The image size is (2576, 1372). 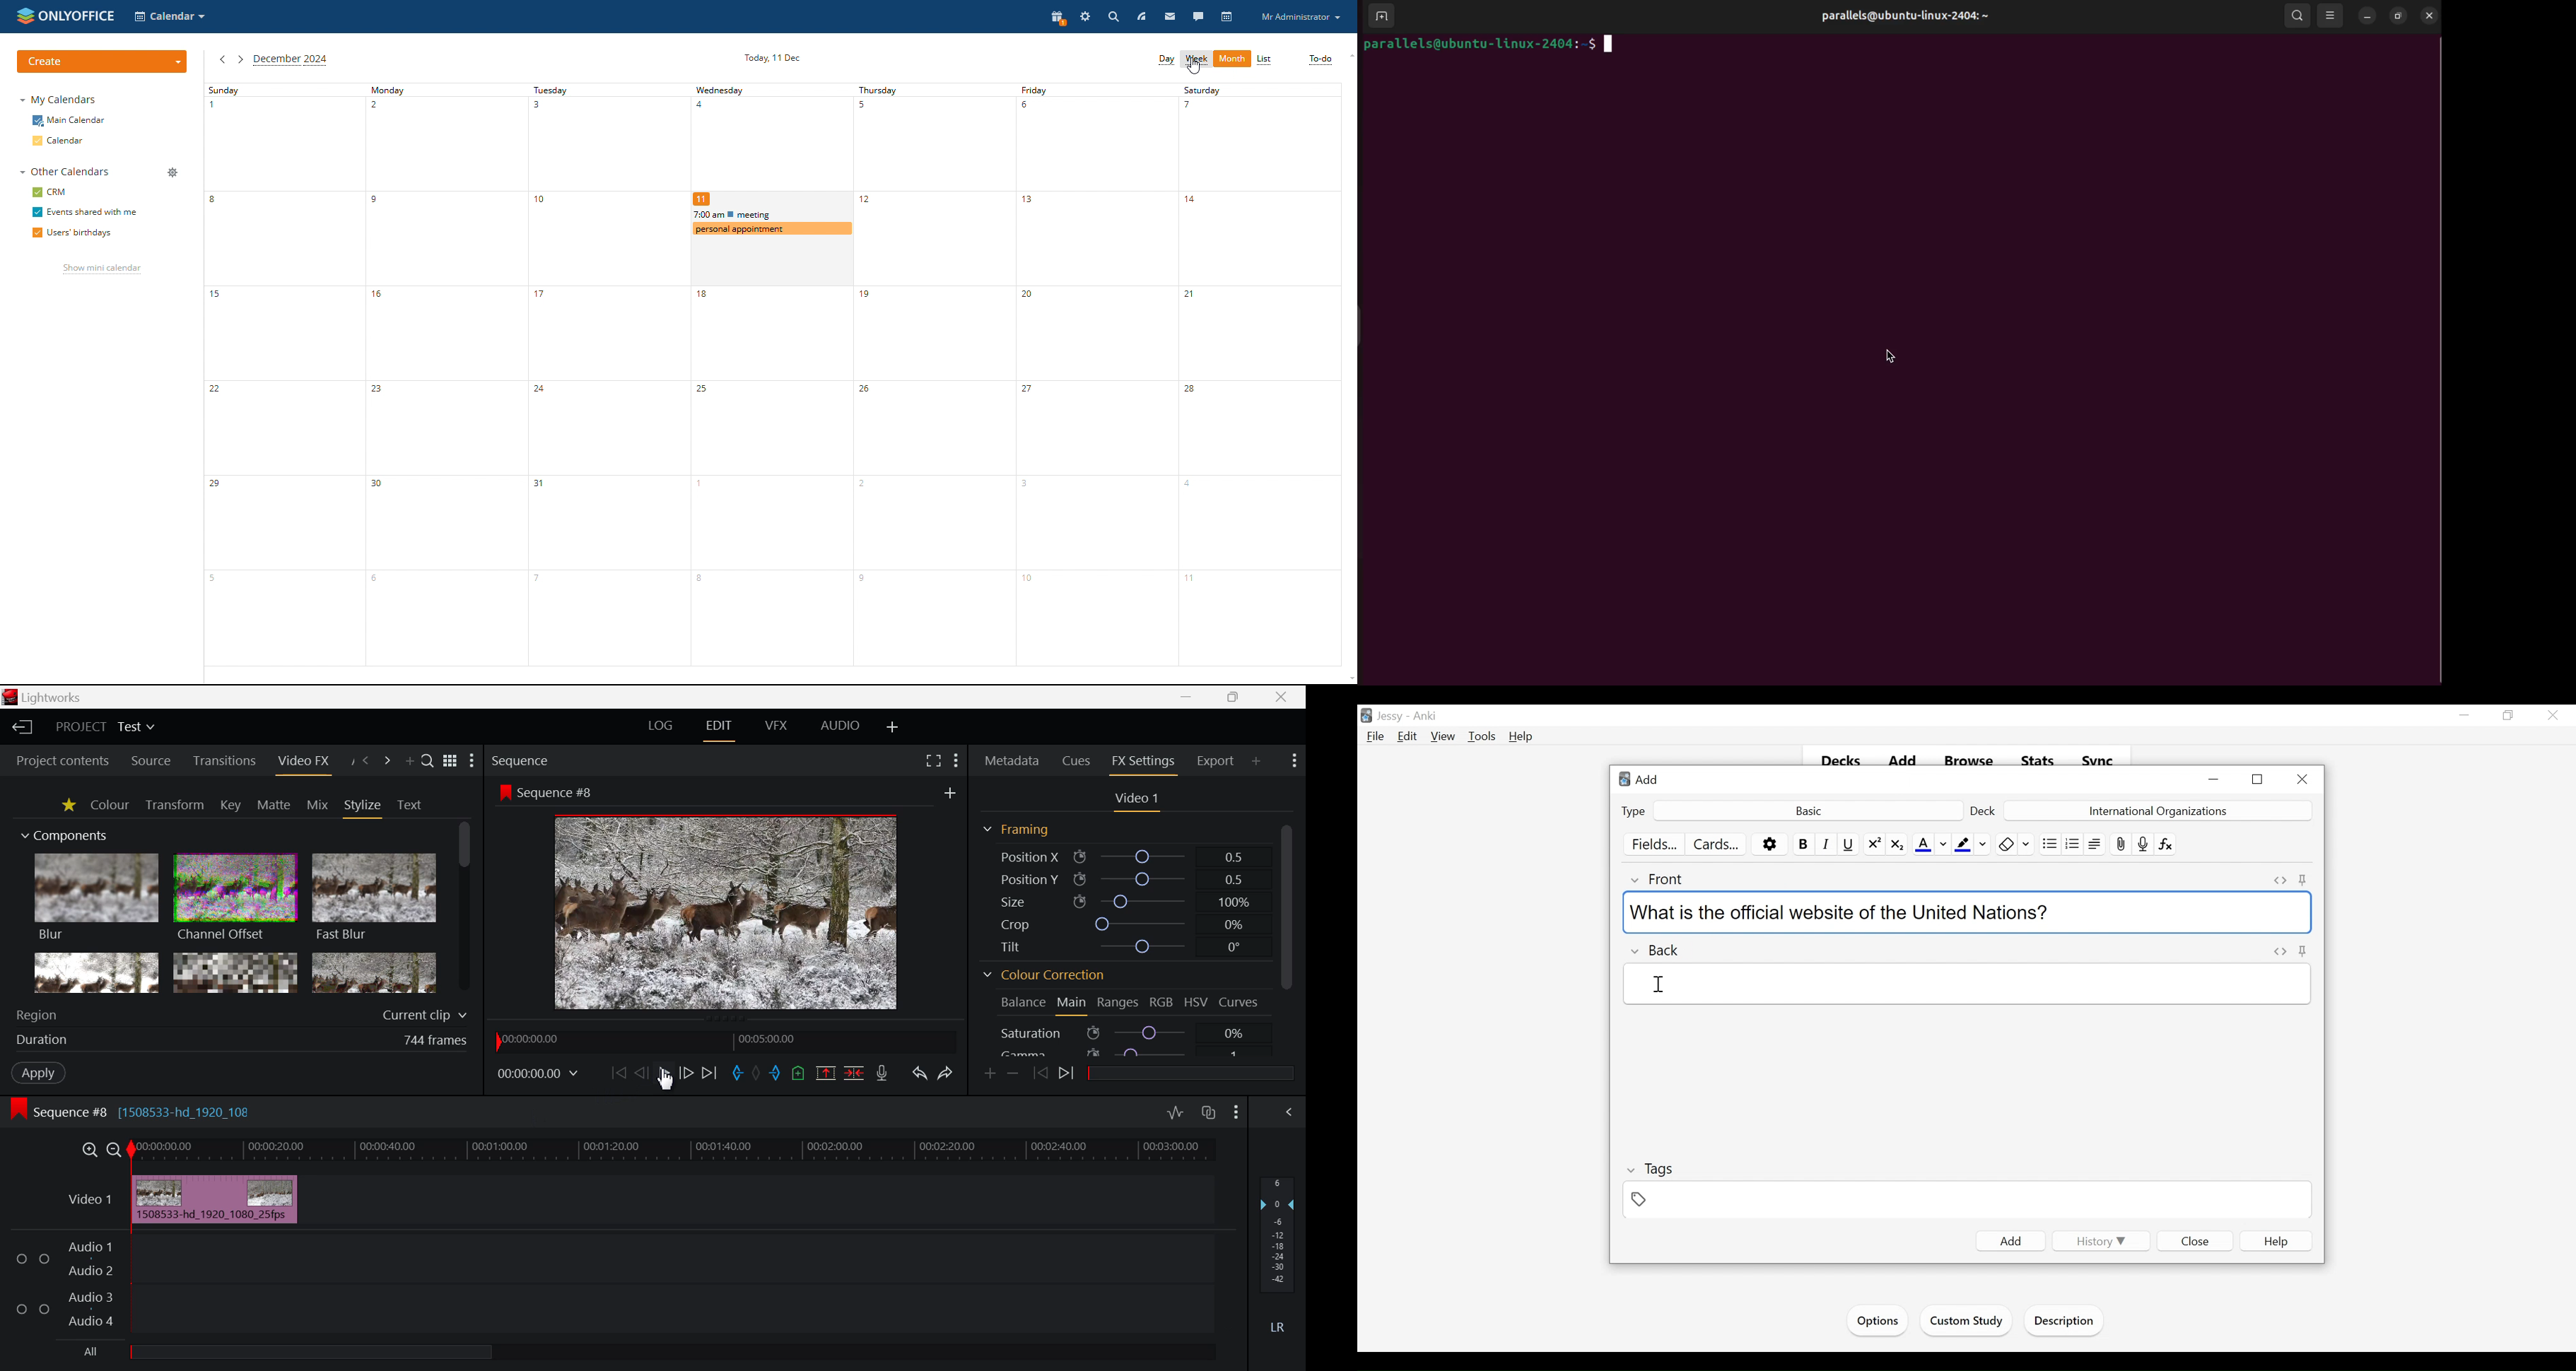 What do you see at coordinates (67, 805) in the screenshot?
I see `Favorites` at bounding box center [67, 805].